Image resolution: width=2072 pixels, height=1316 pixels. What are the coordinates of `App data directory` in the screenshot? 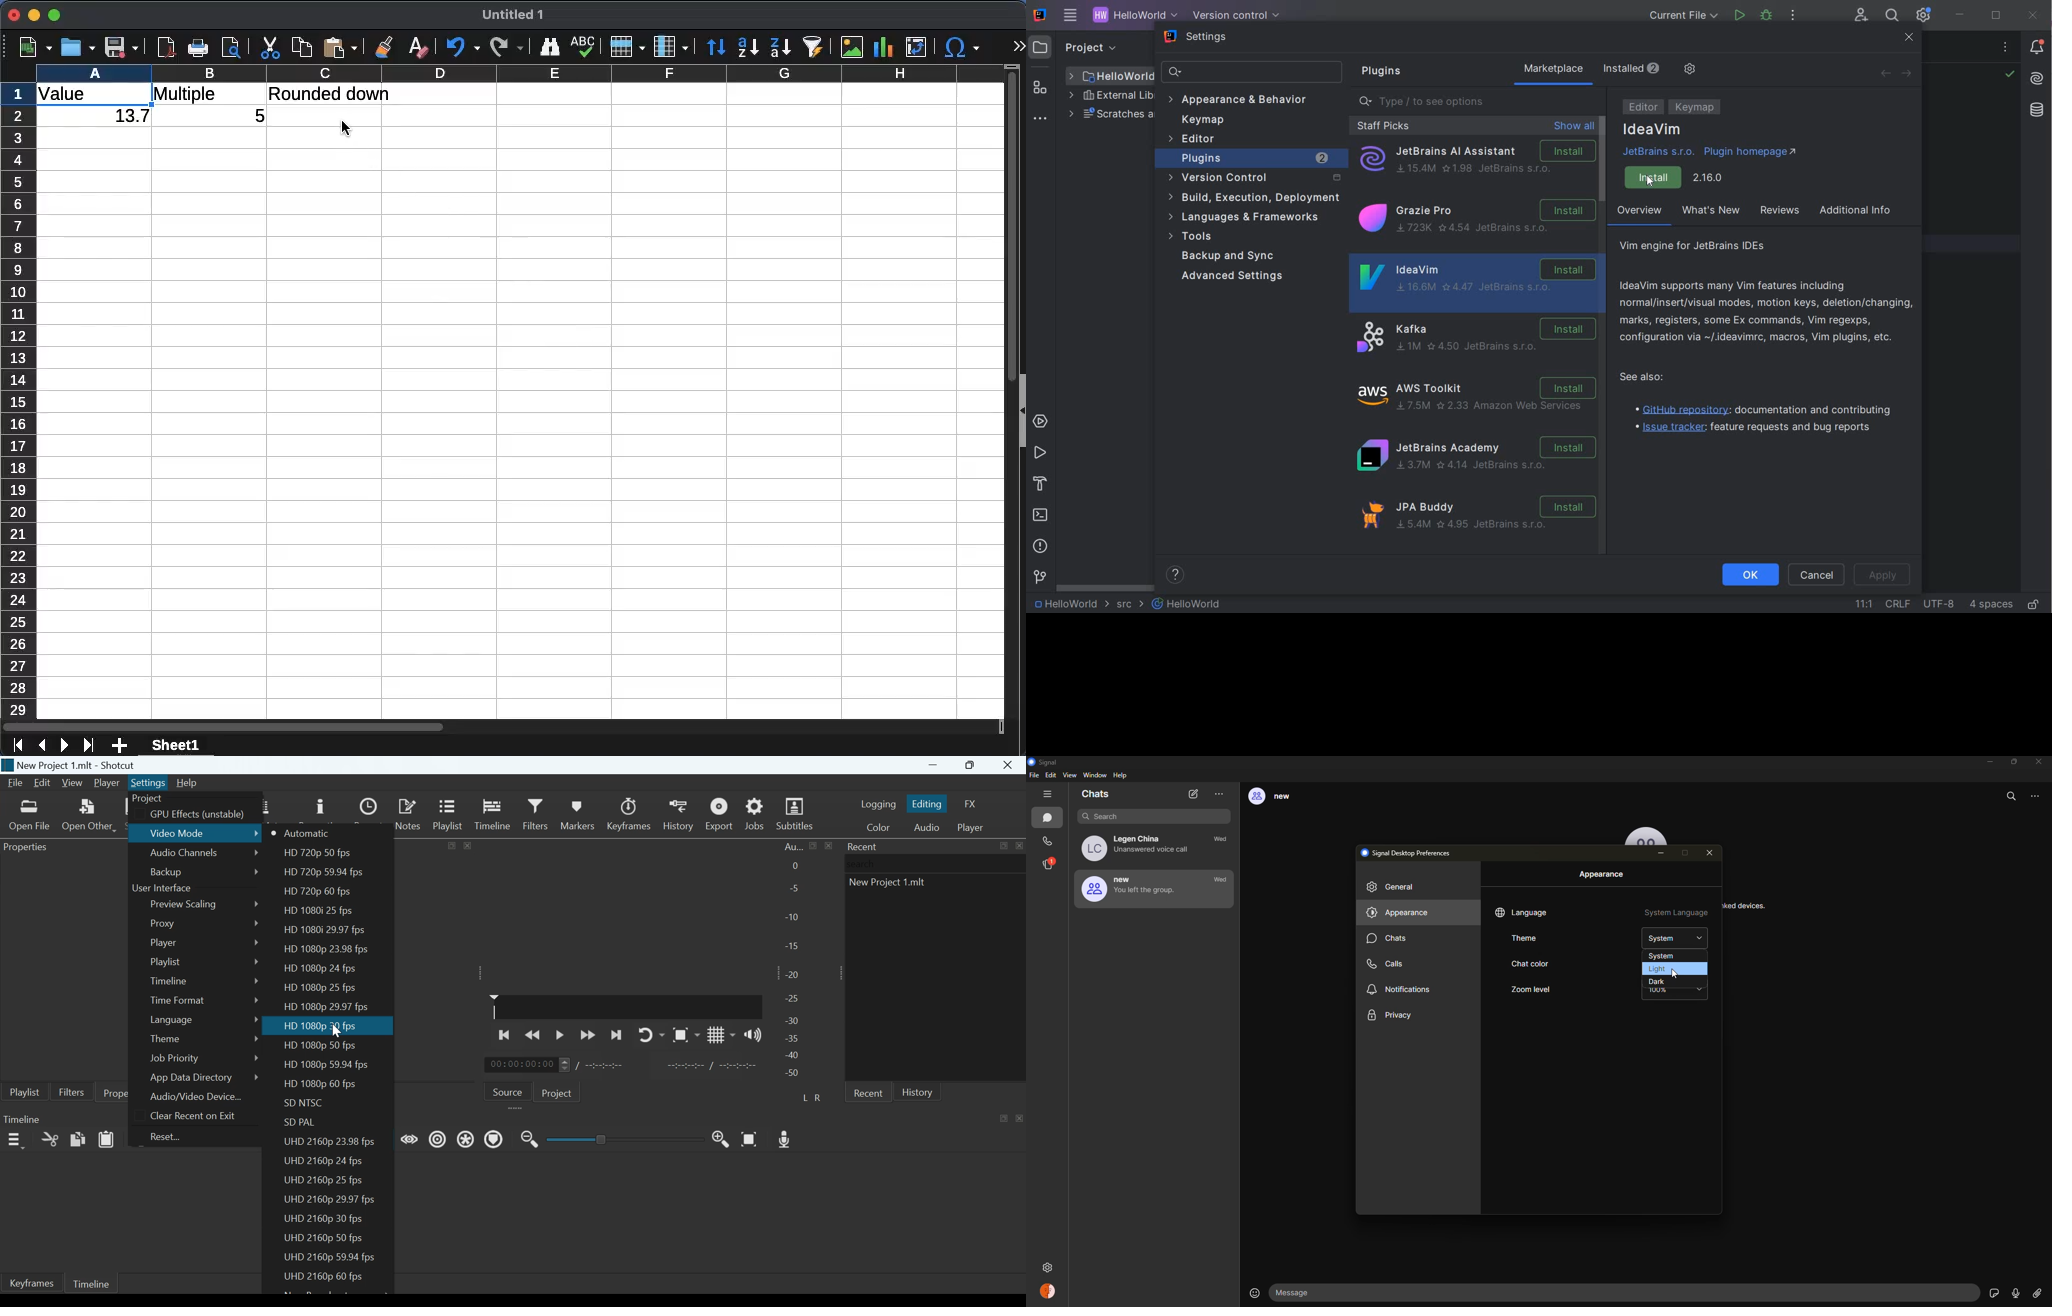 It's located at (193, 1077).